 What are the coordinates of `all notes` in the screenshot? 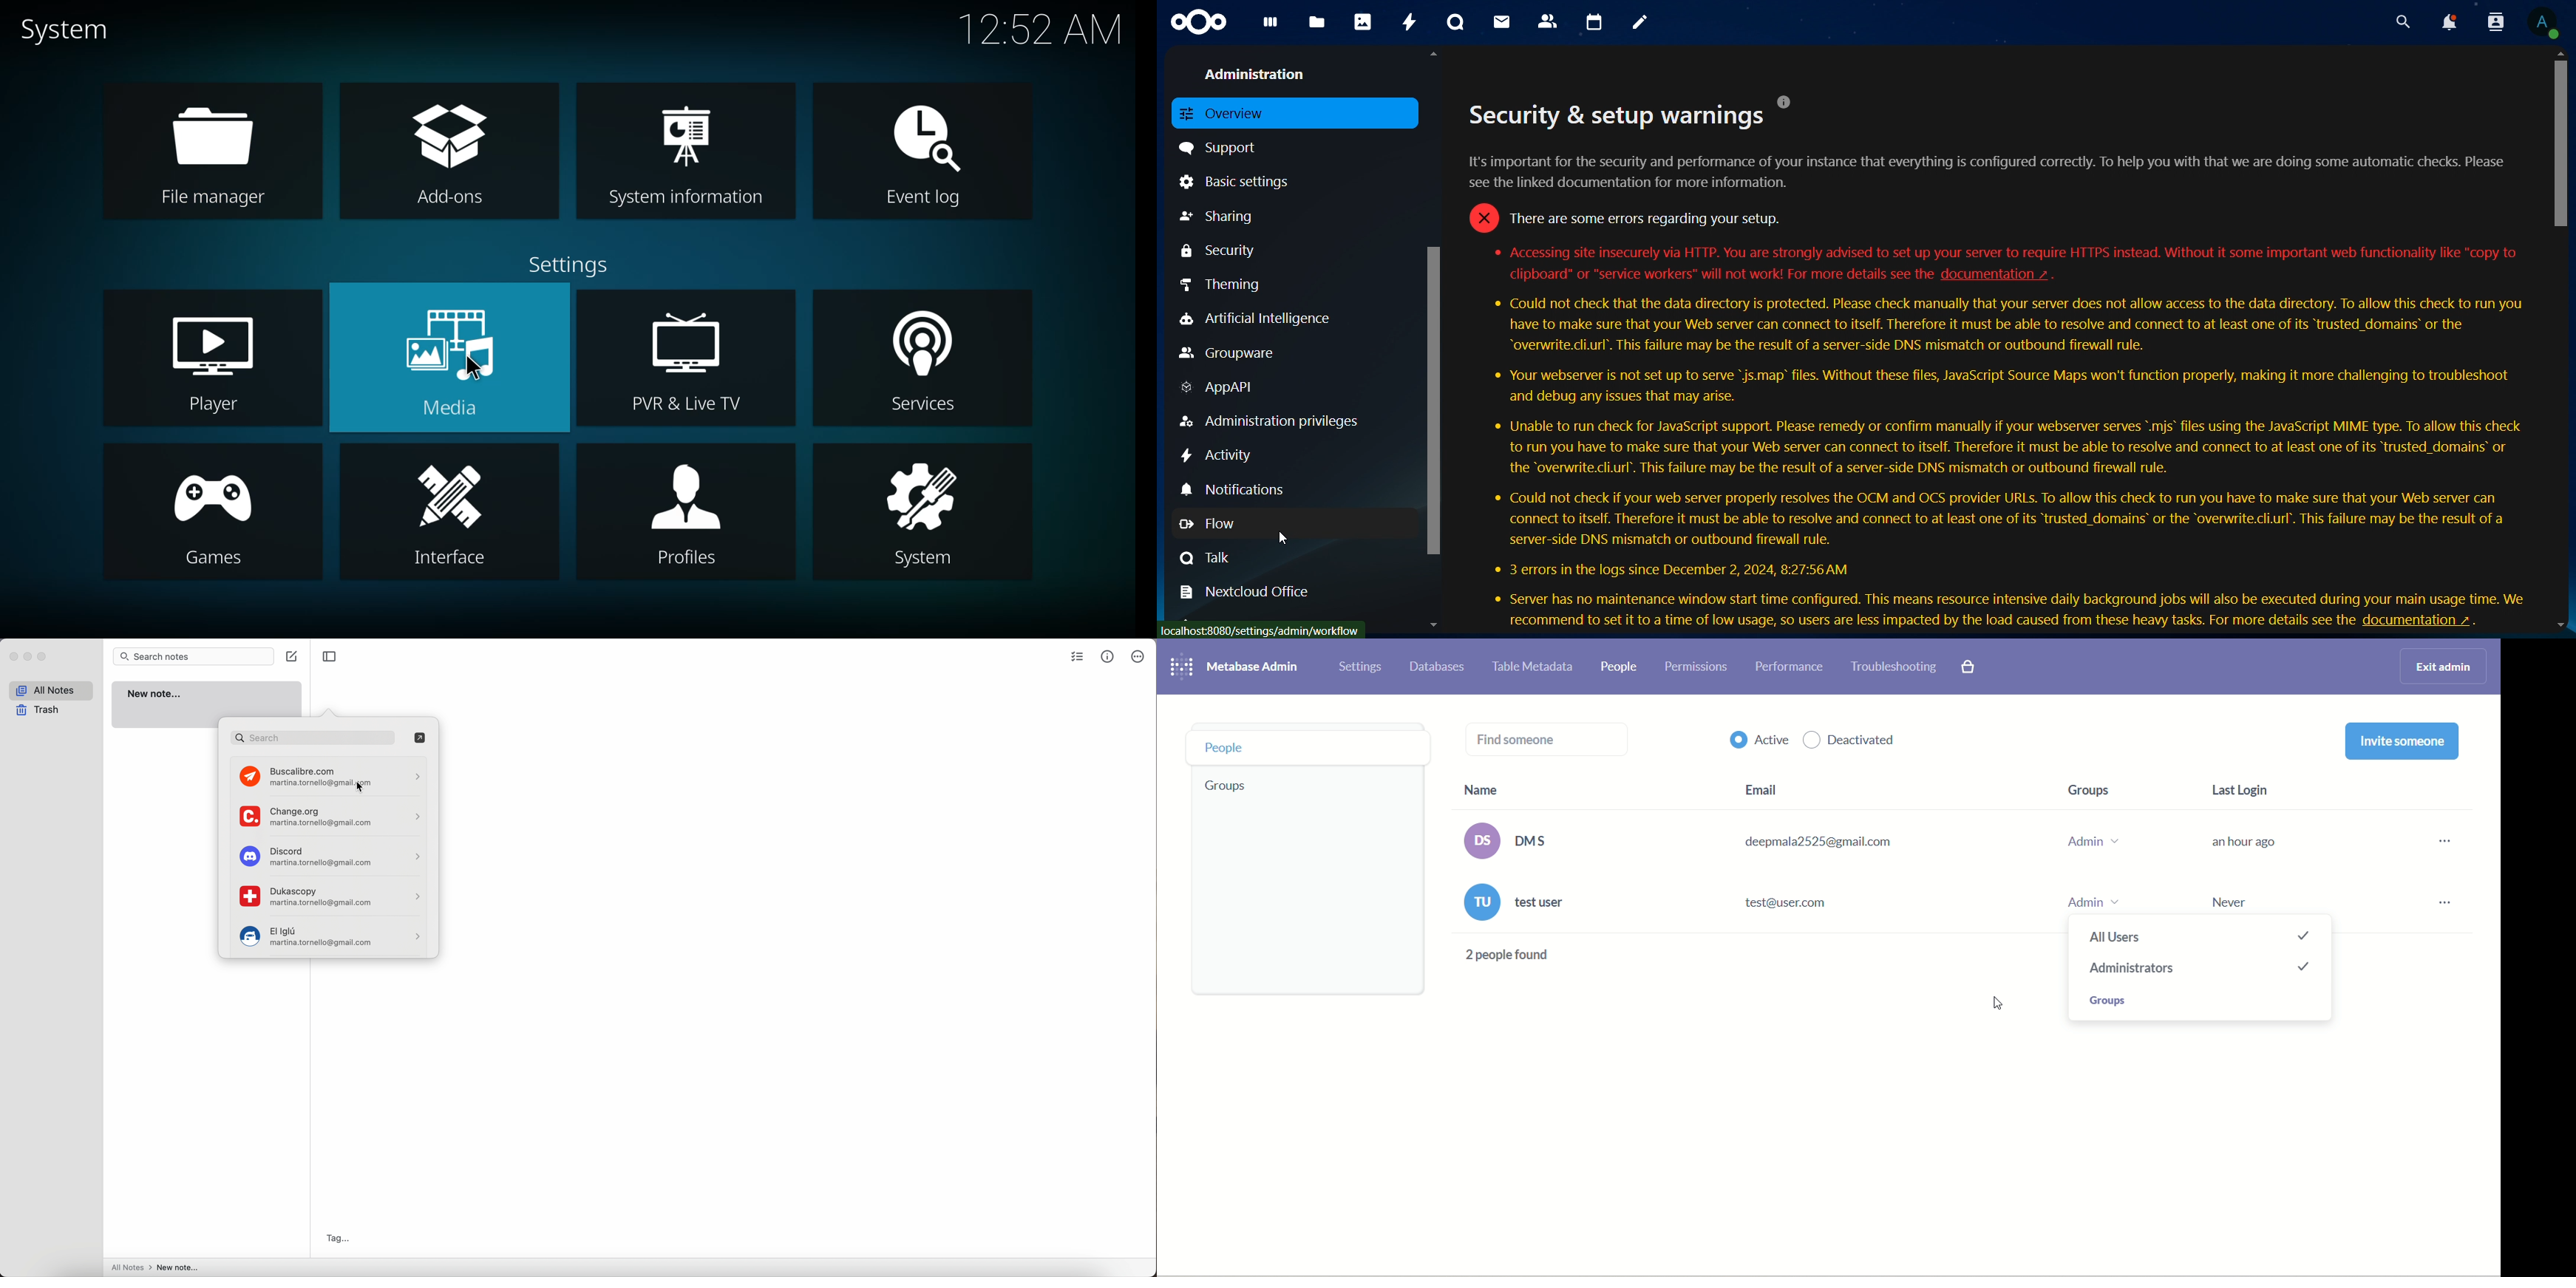 It's located at (50, 691).